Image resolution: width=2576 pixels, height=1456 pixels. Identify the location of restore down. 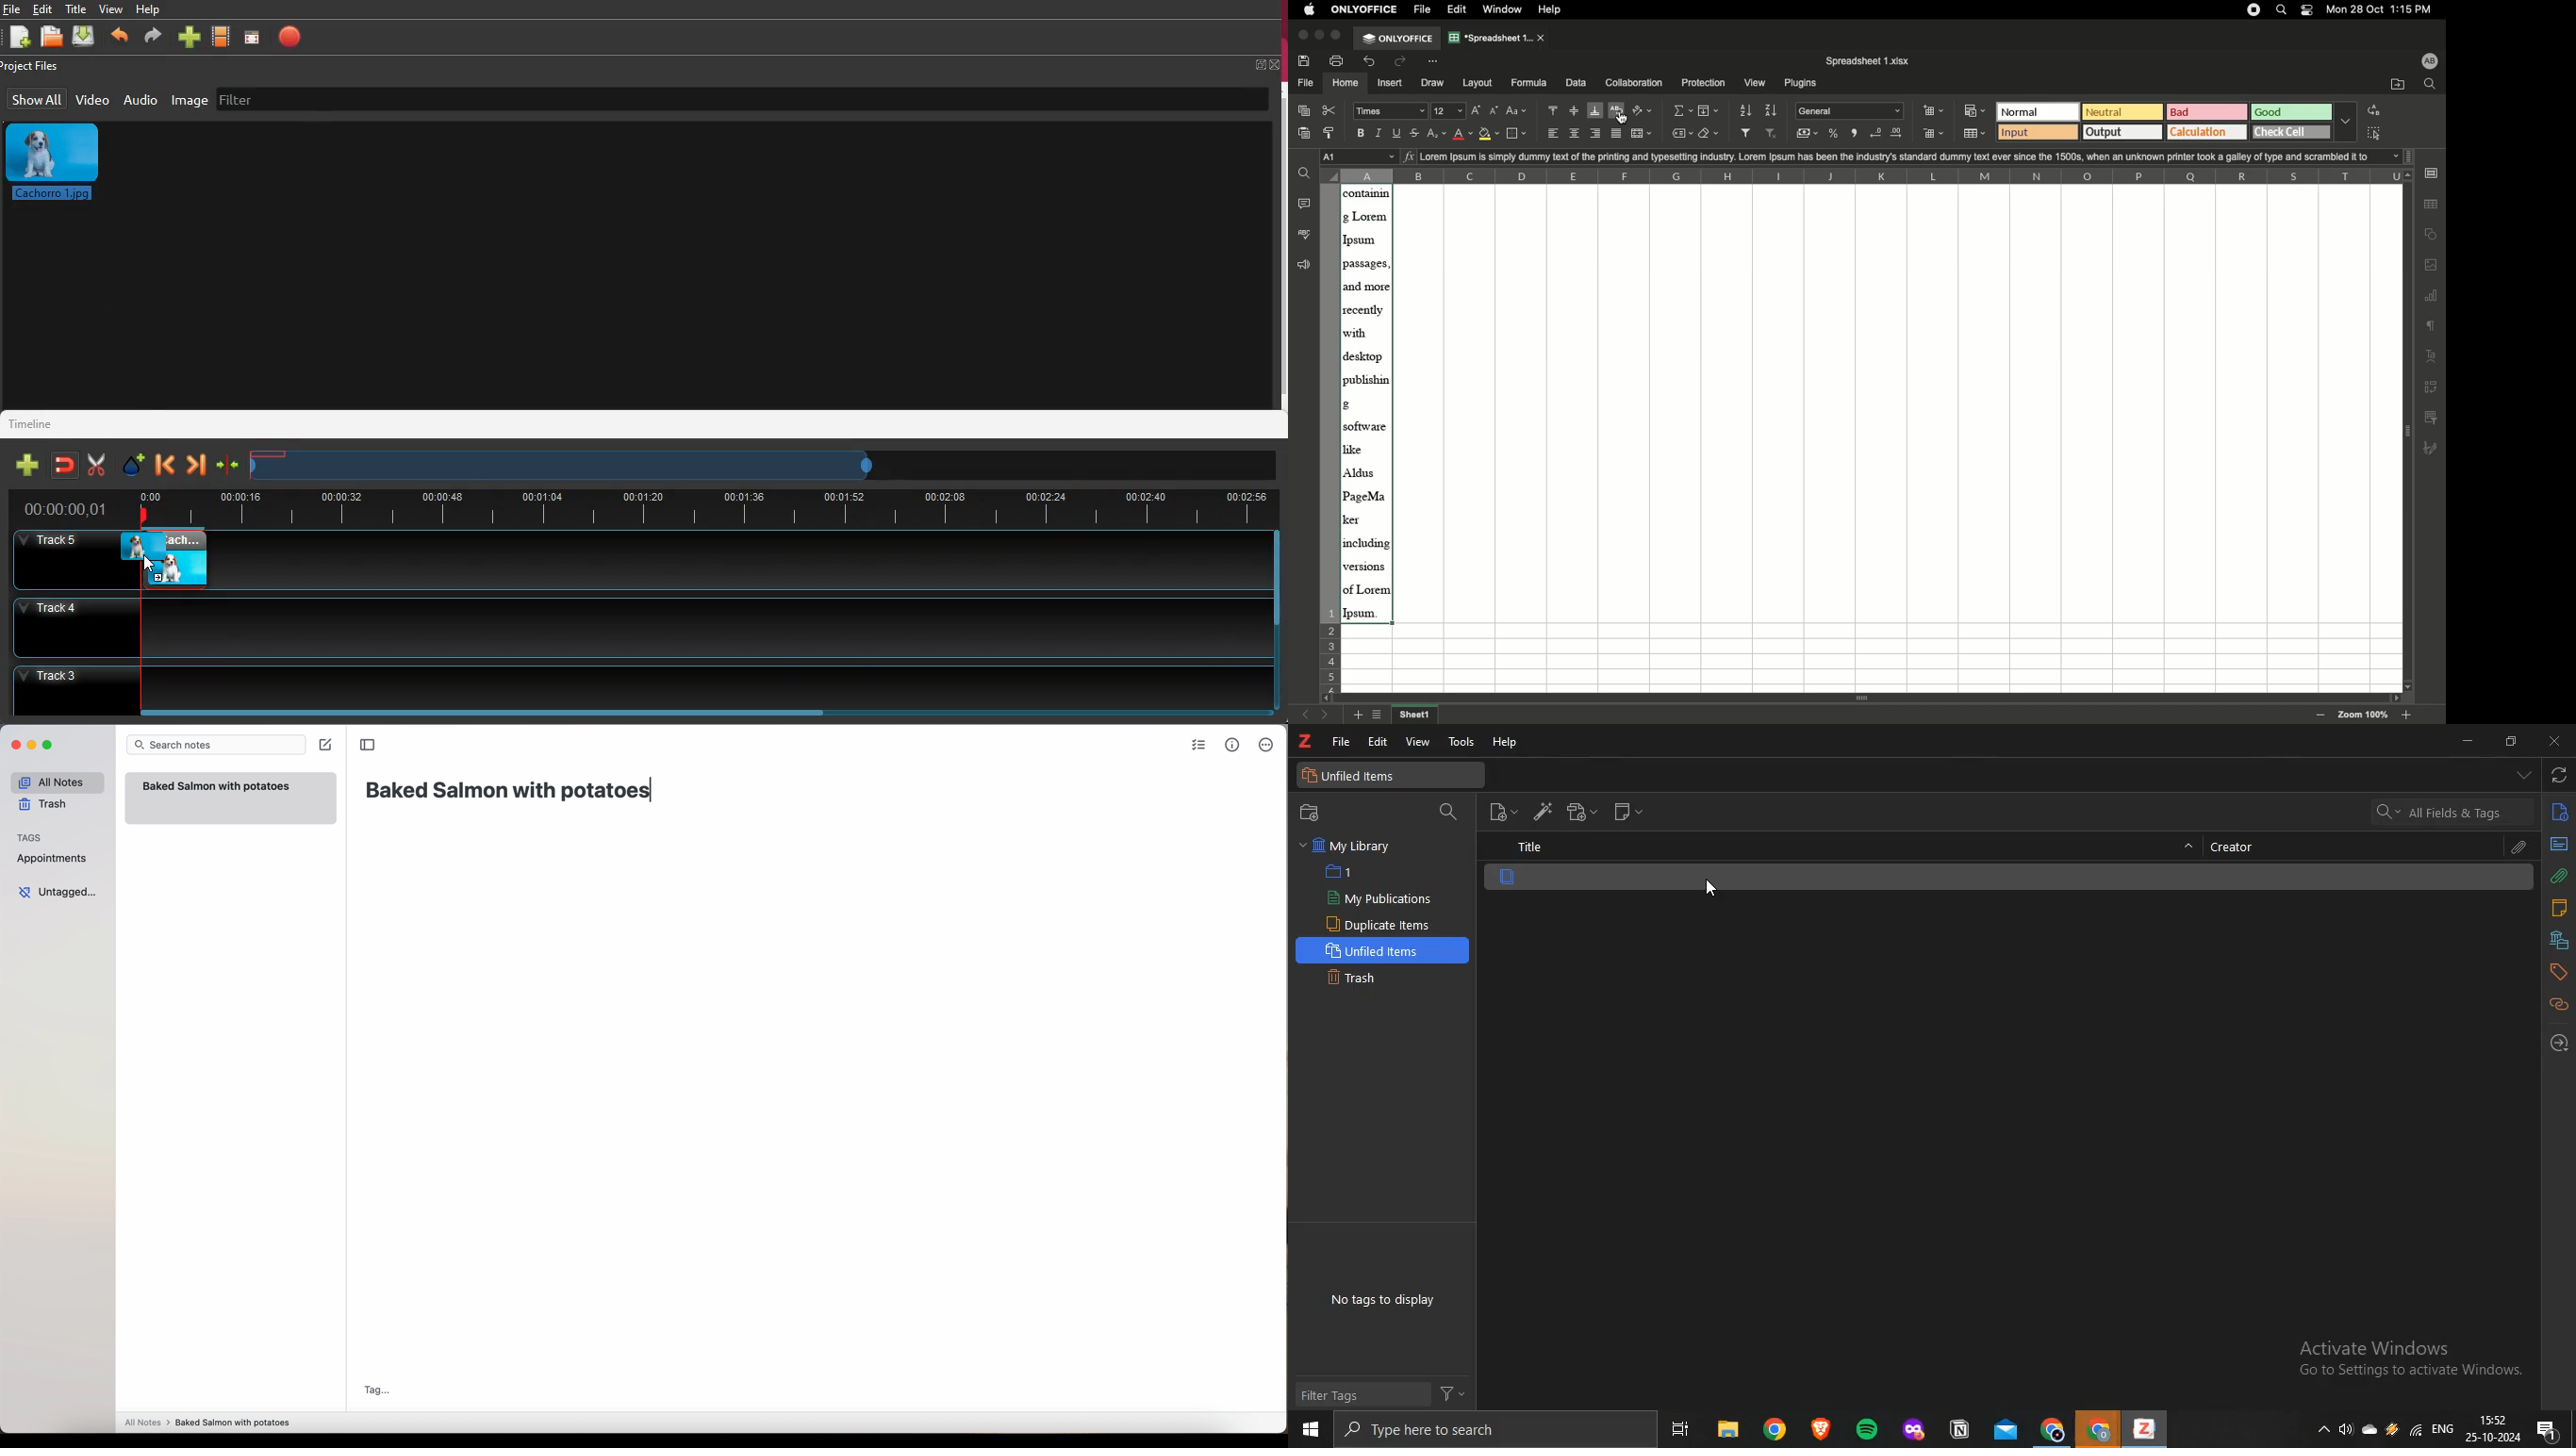
(2511, 743).